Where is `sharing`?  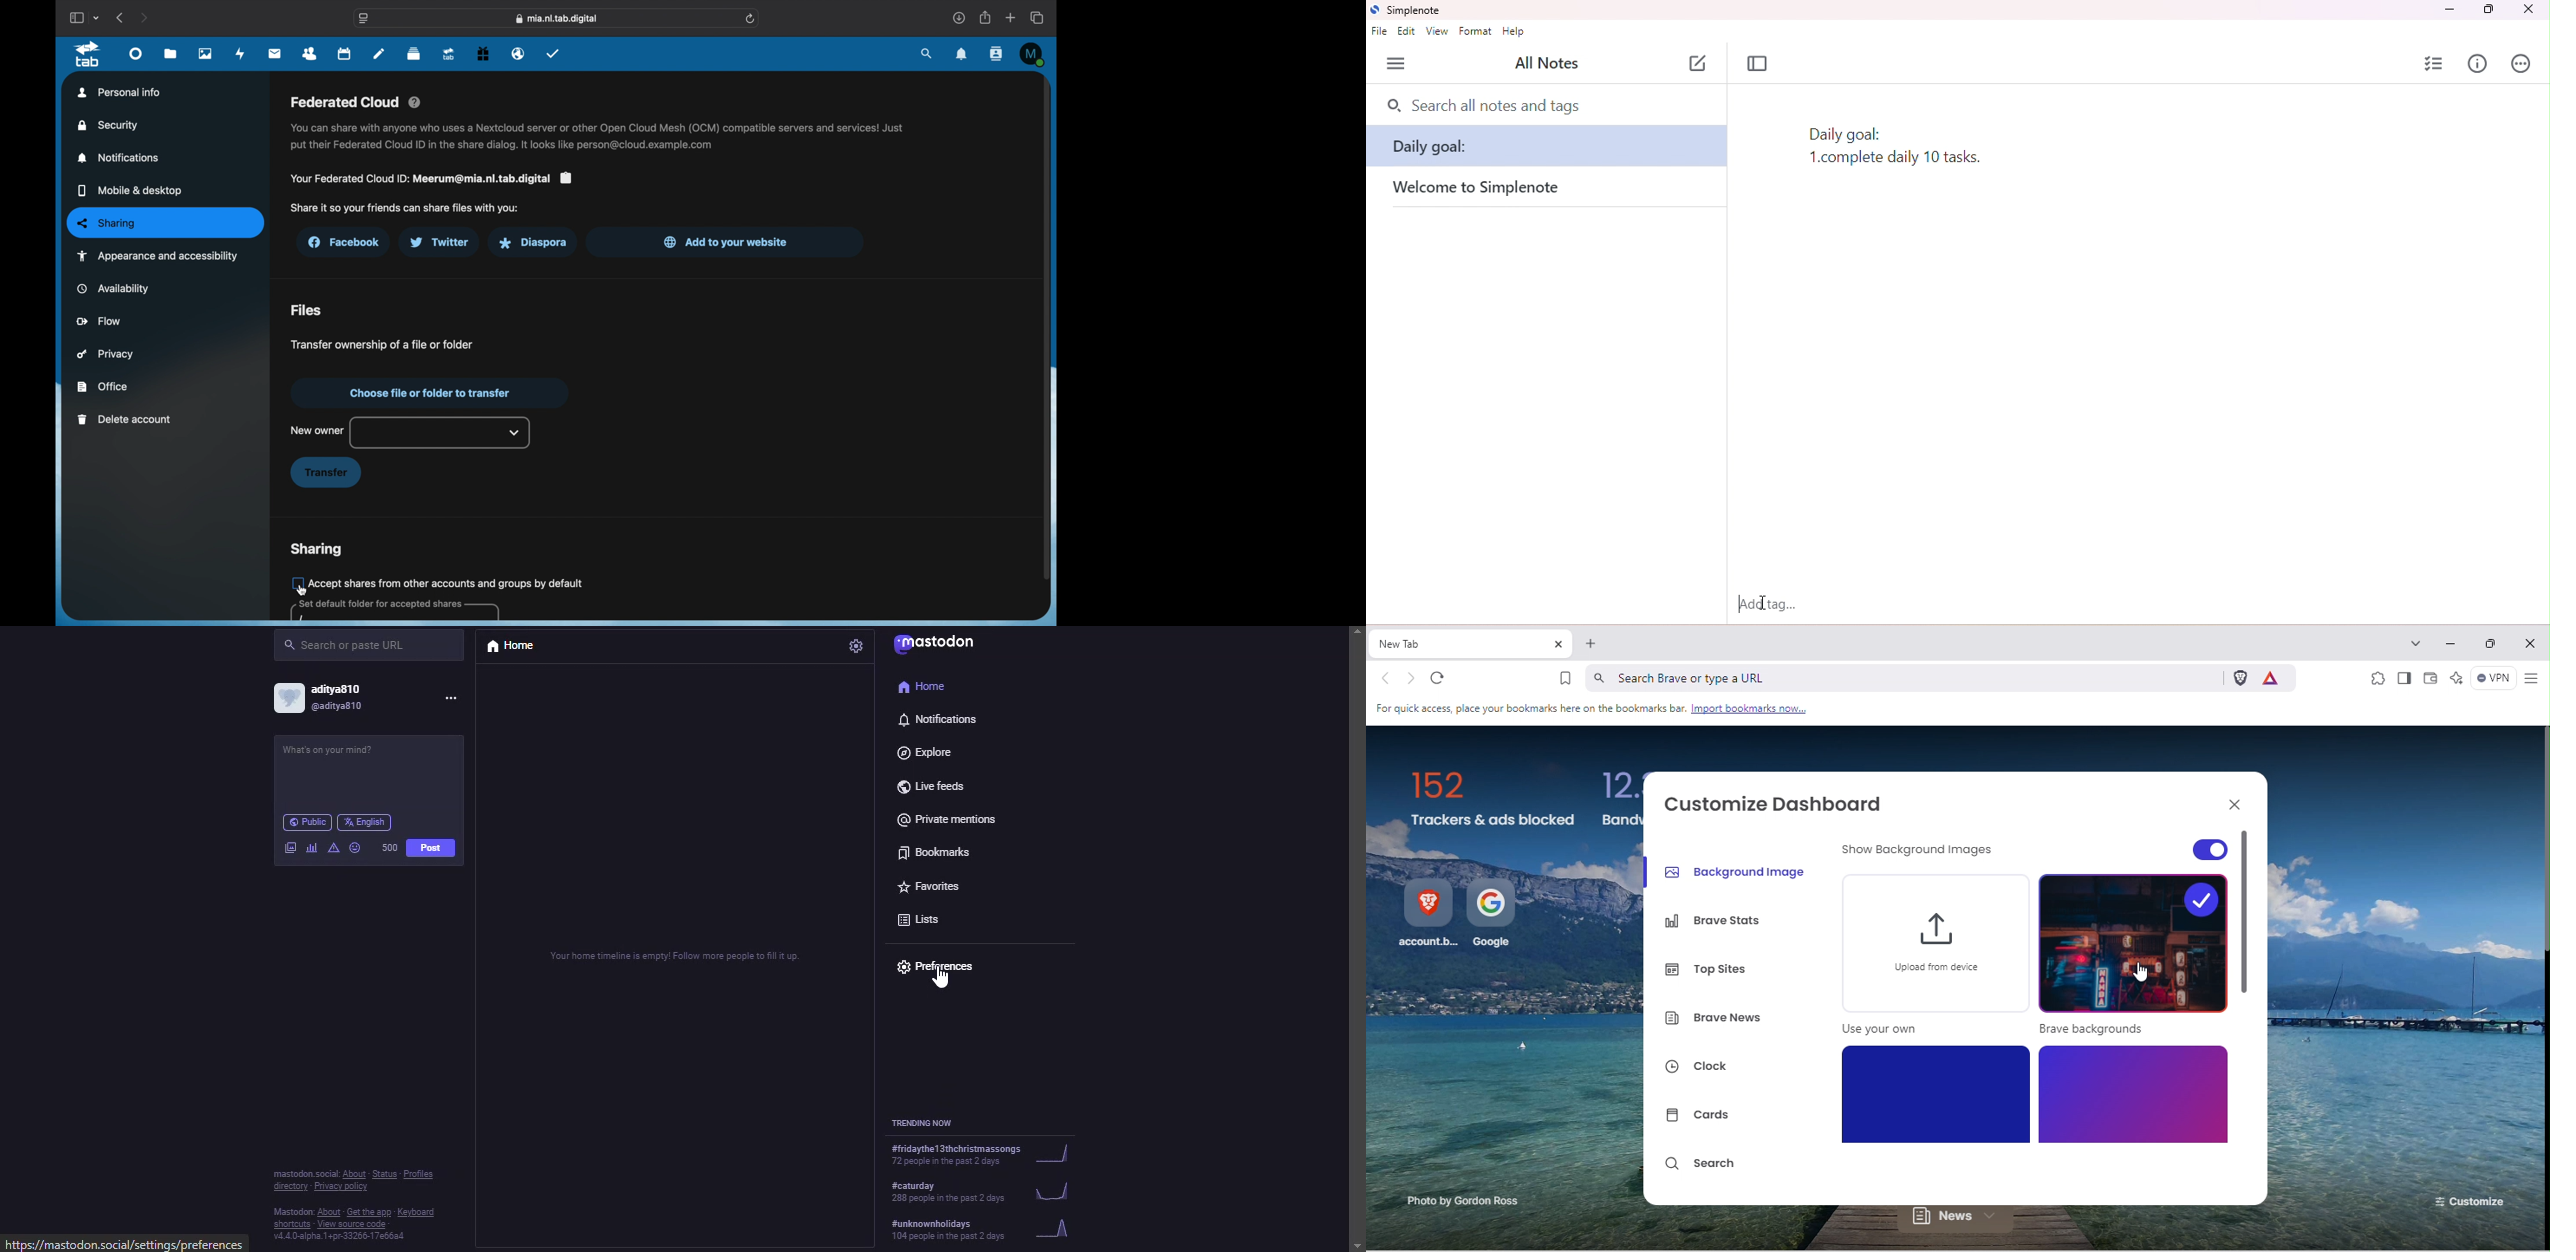 sharing is located at coordinates (316, 549).